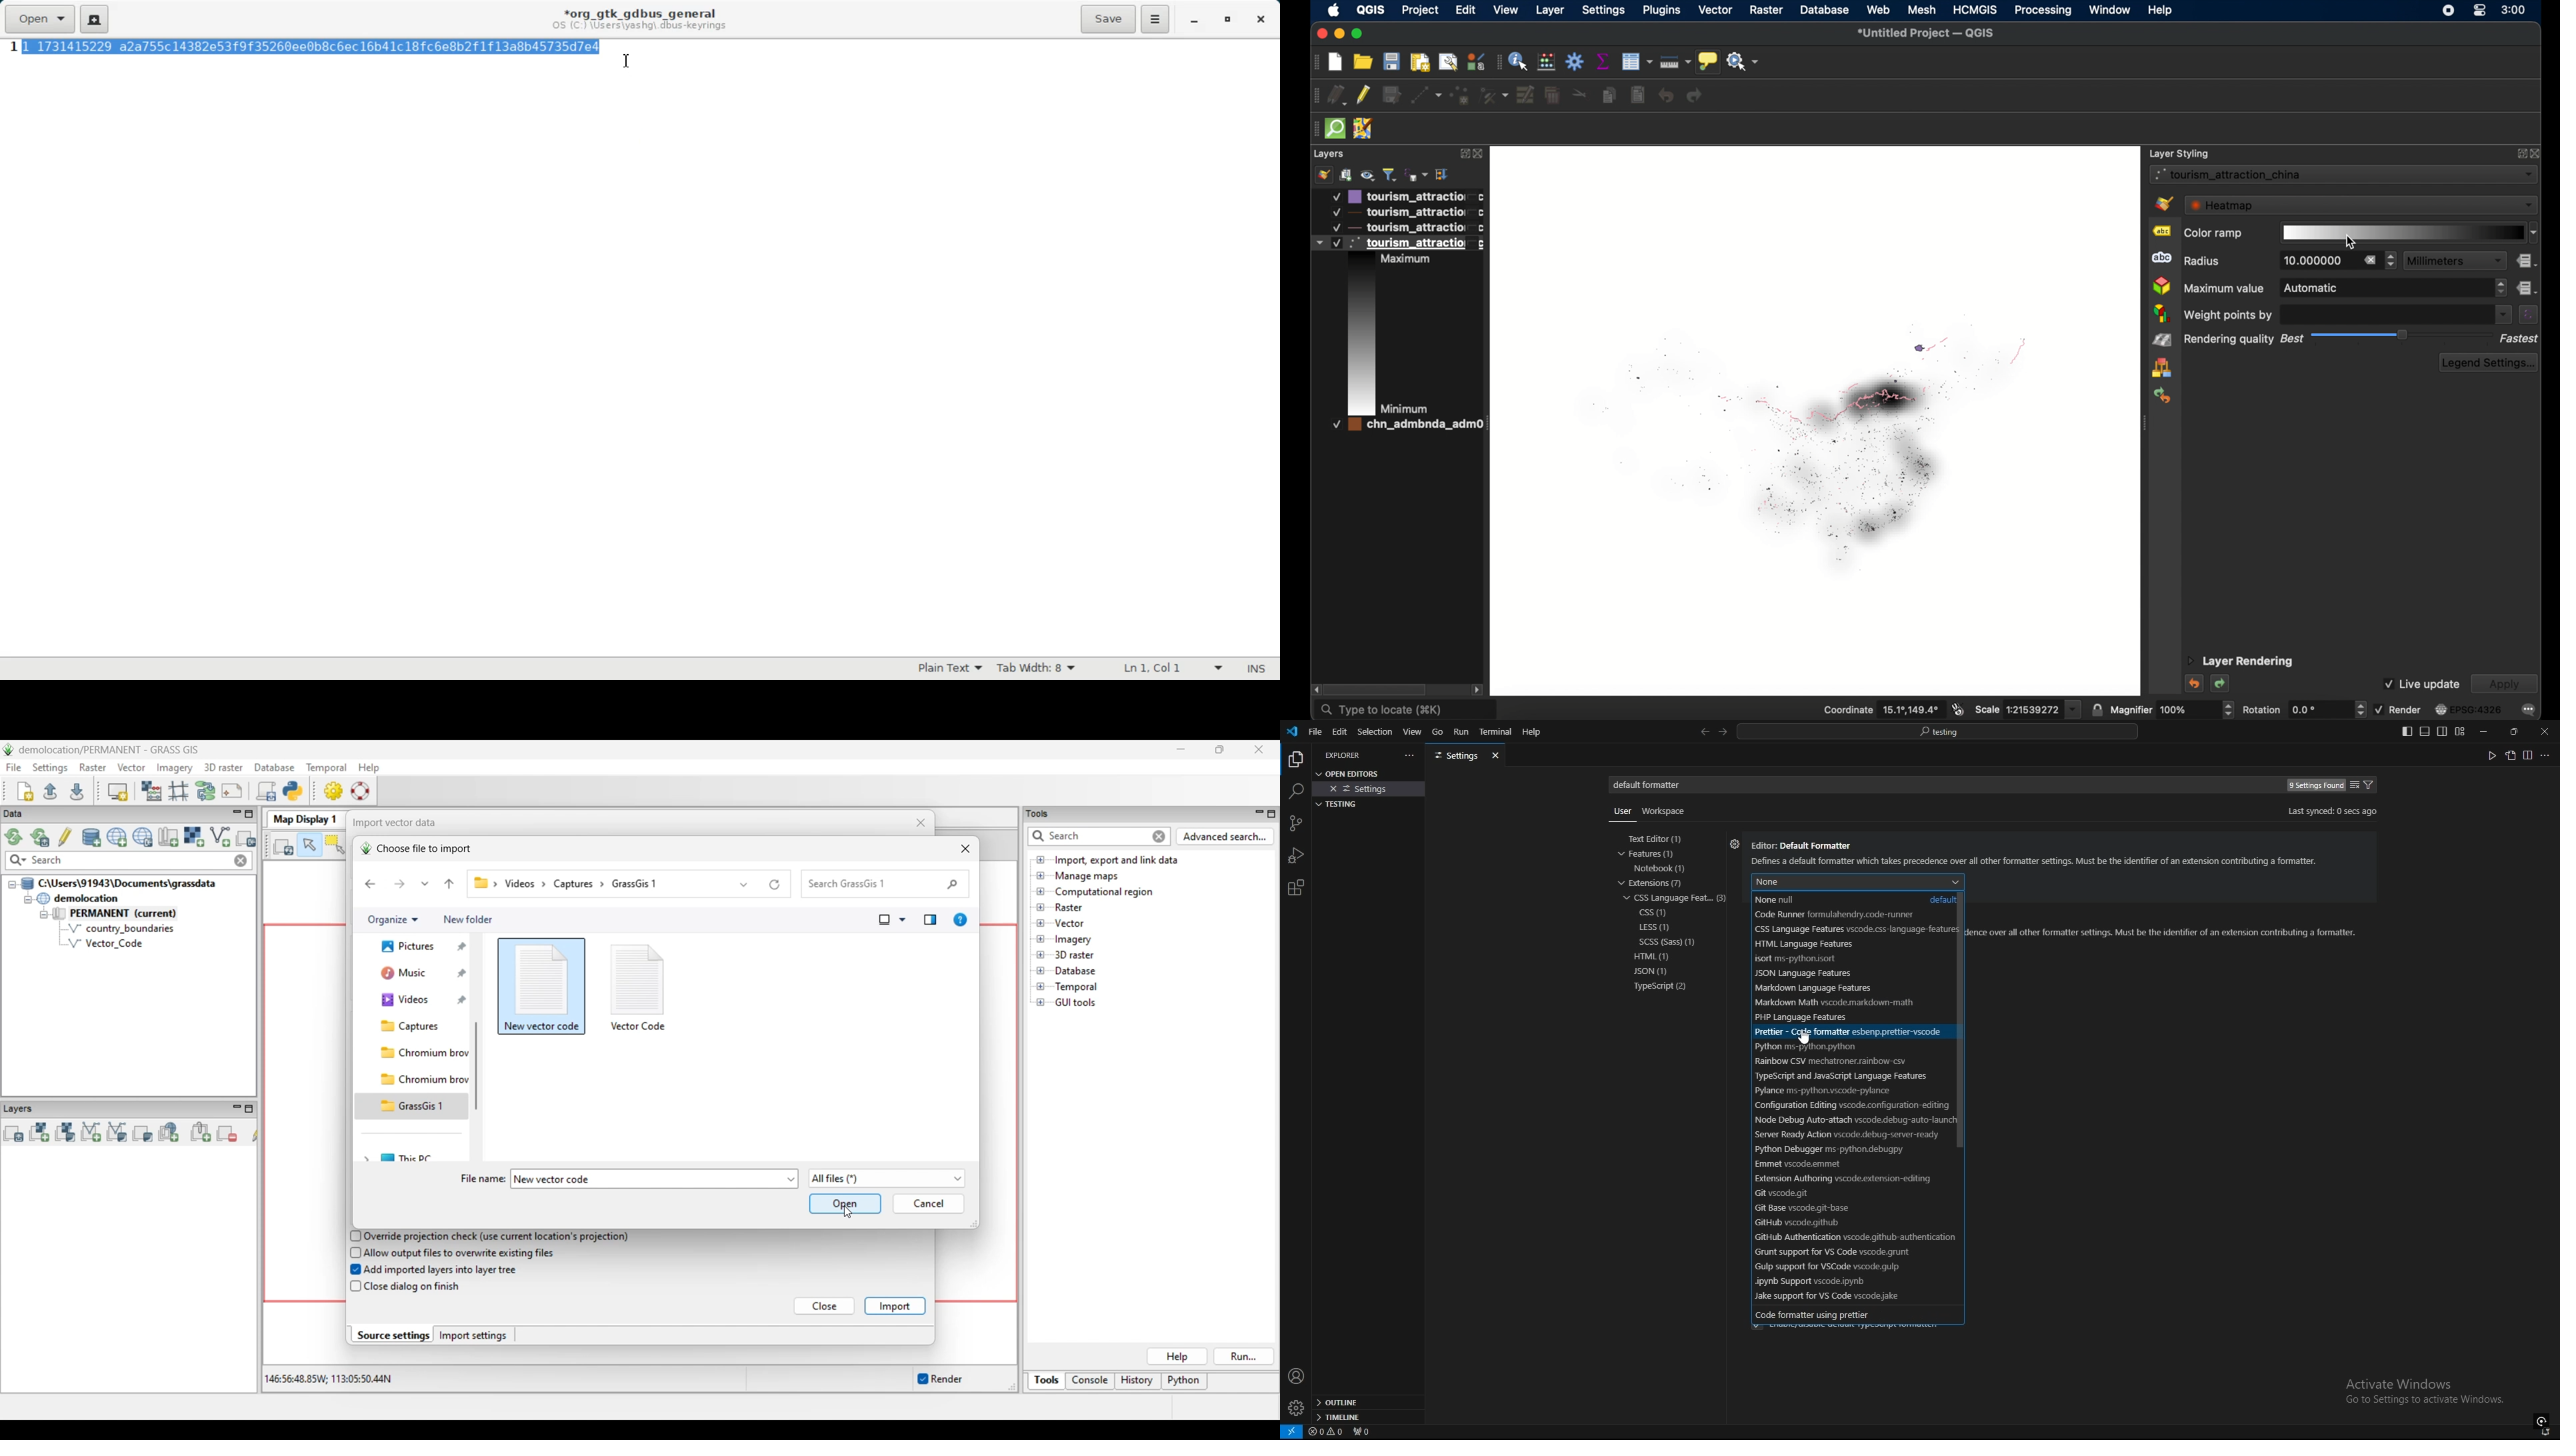  What do you see at coordinates (2397, 709) in the screenshot?
I see `render` at bounding box center [2397, 709].